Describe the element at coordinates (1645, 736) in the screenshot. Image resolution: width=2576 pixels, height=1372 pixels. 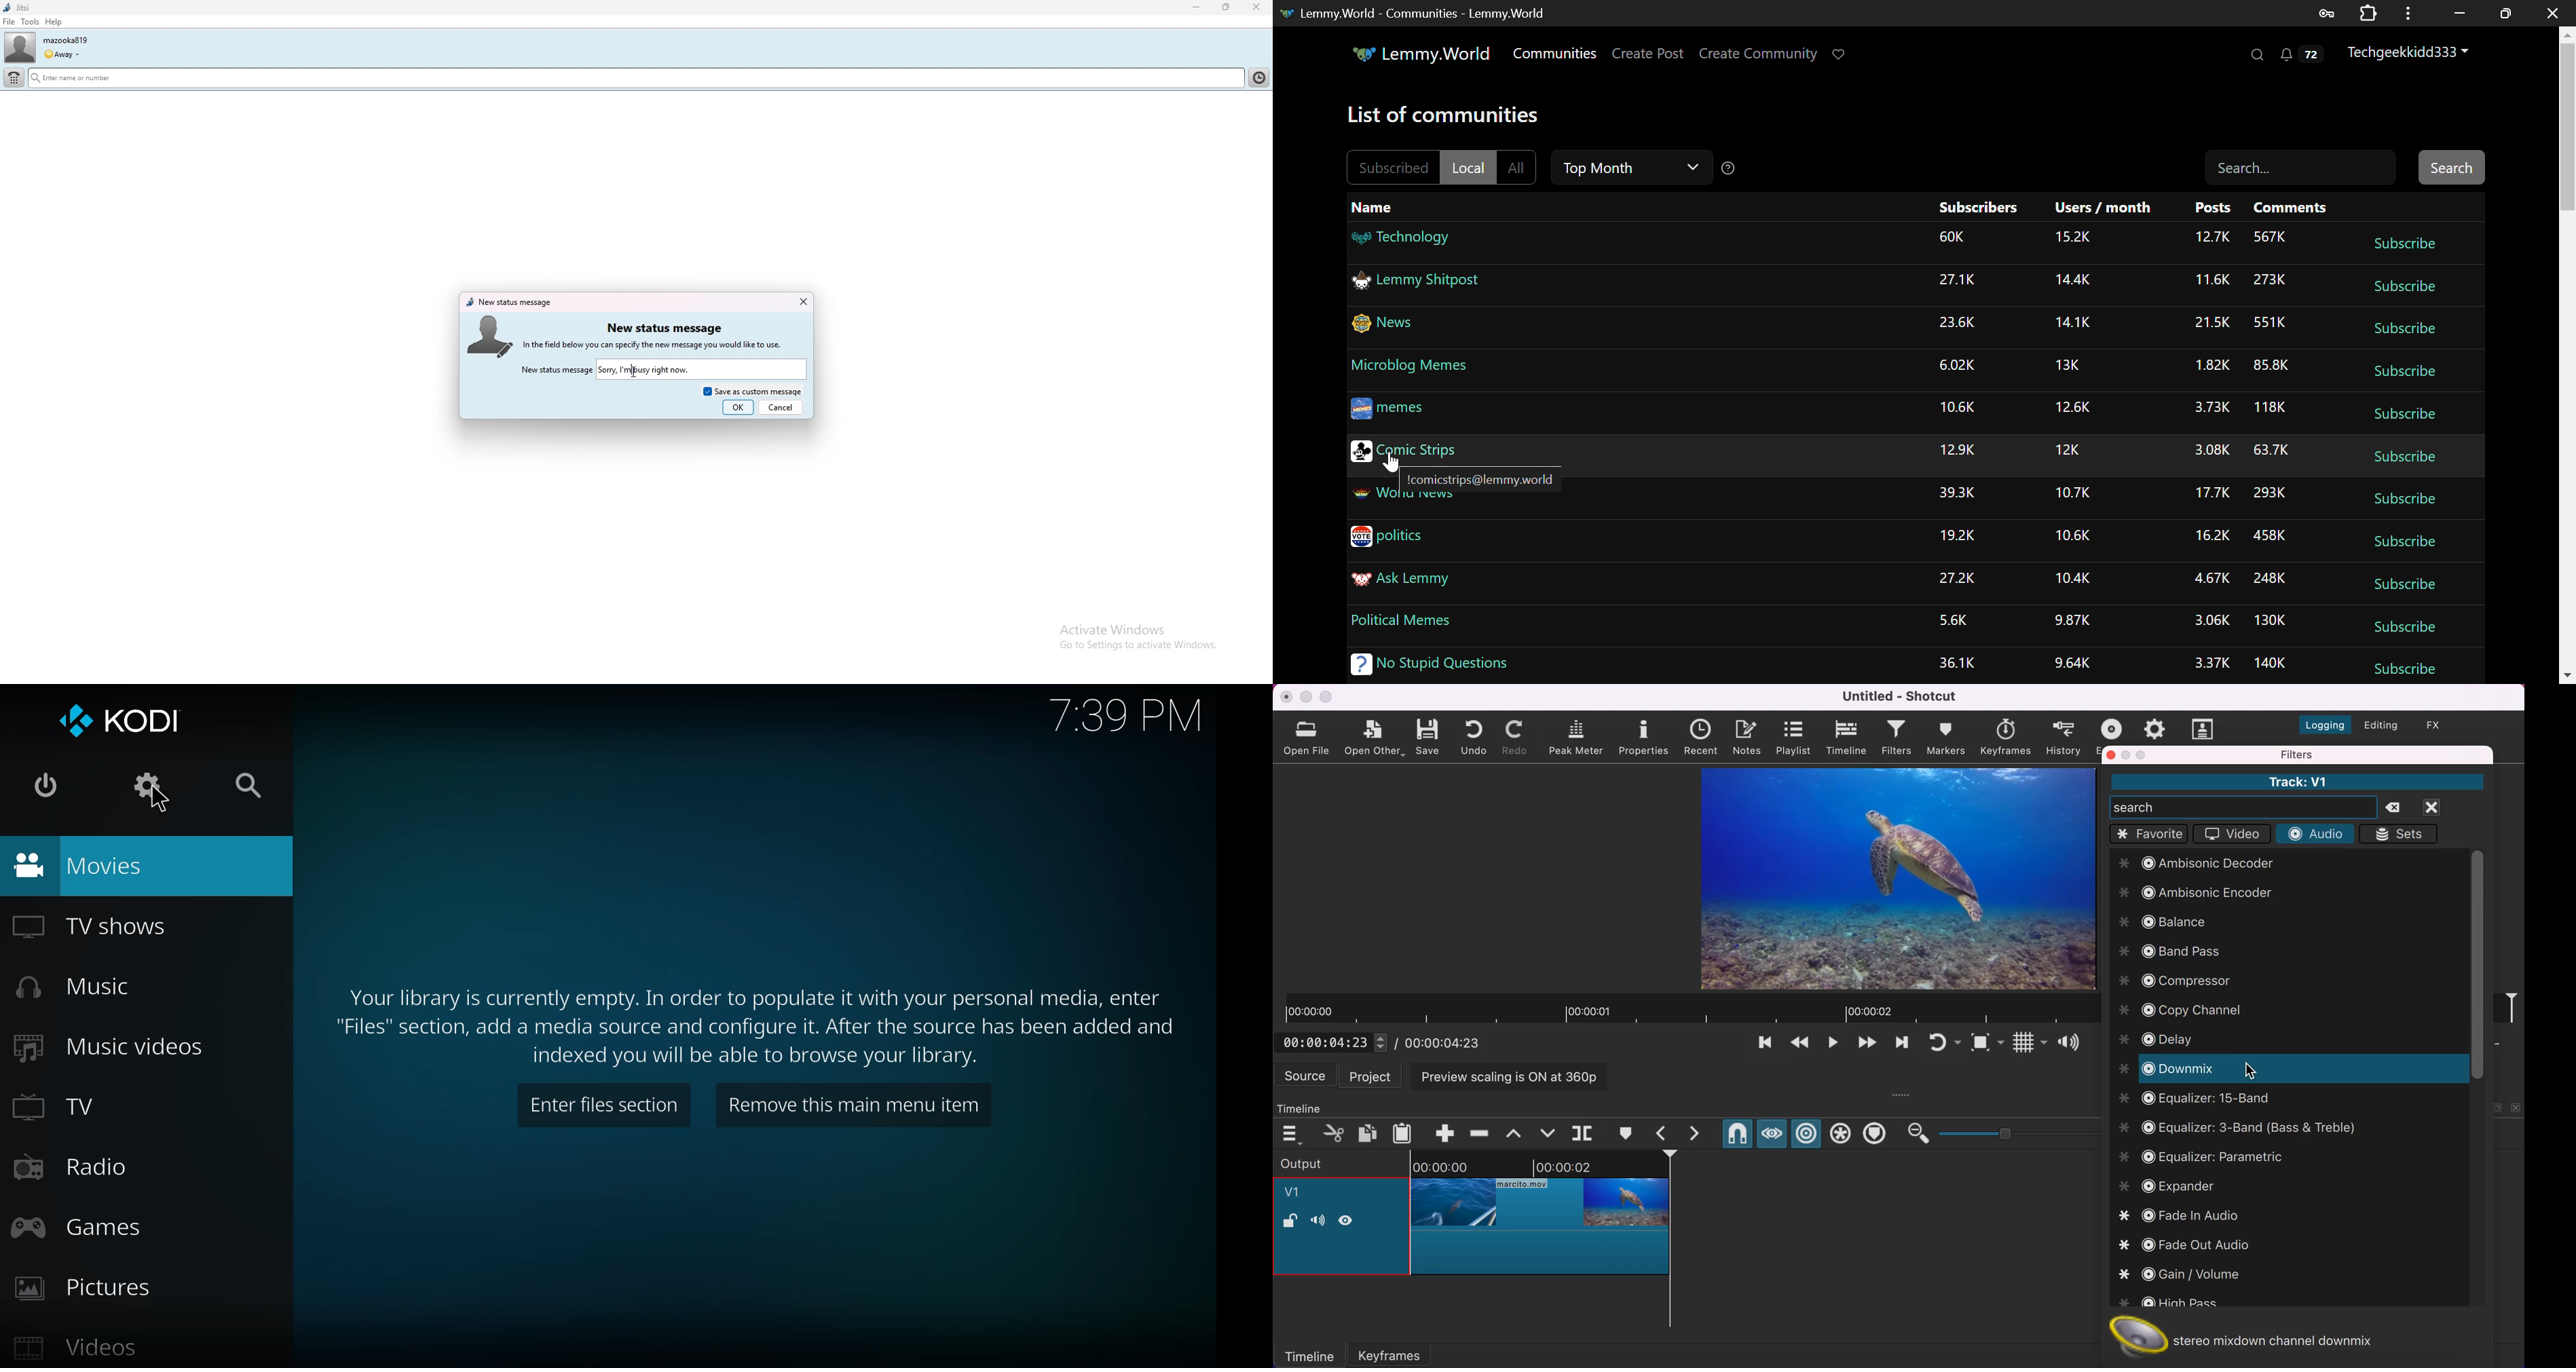
I see `properties` at that location.